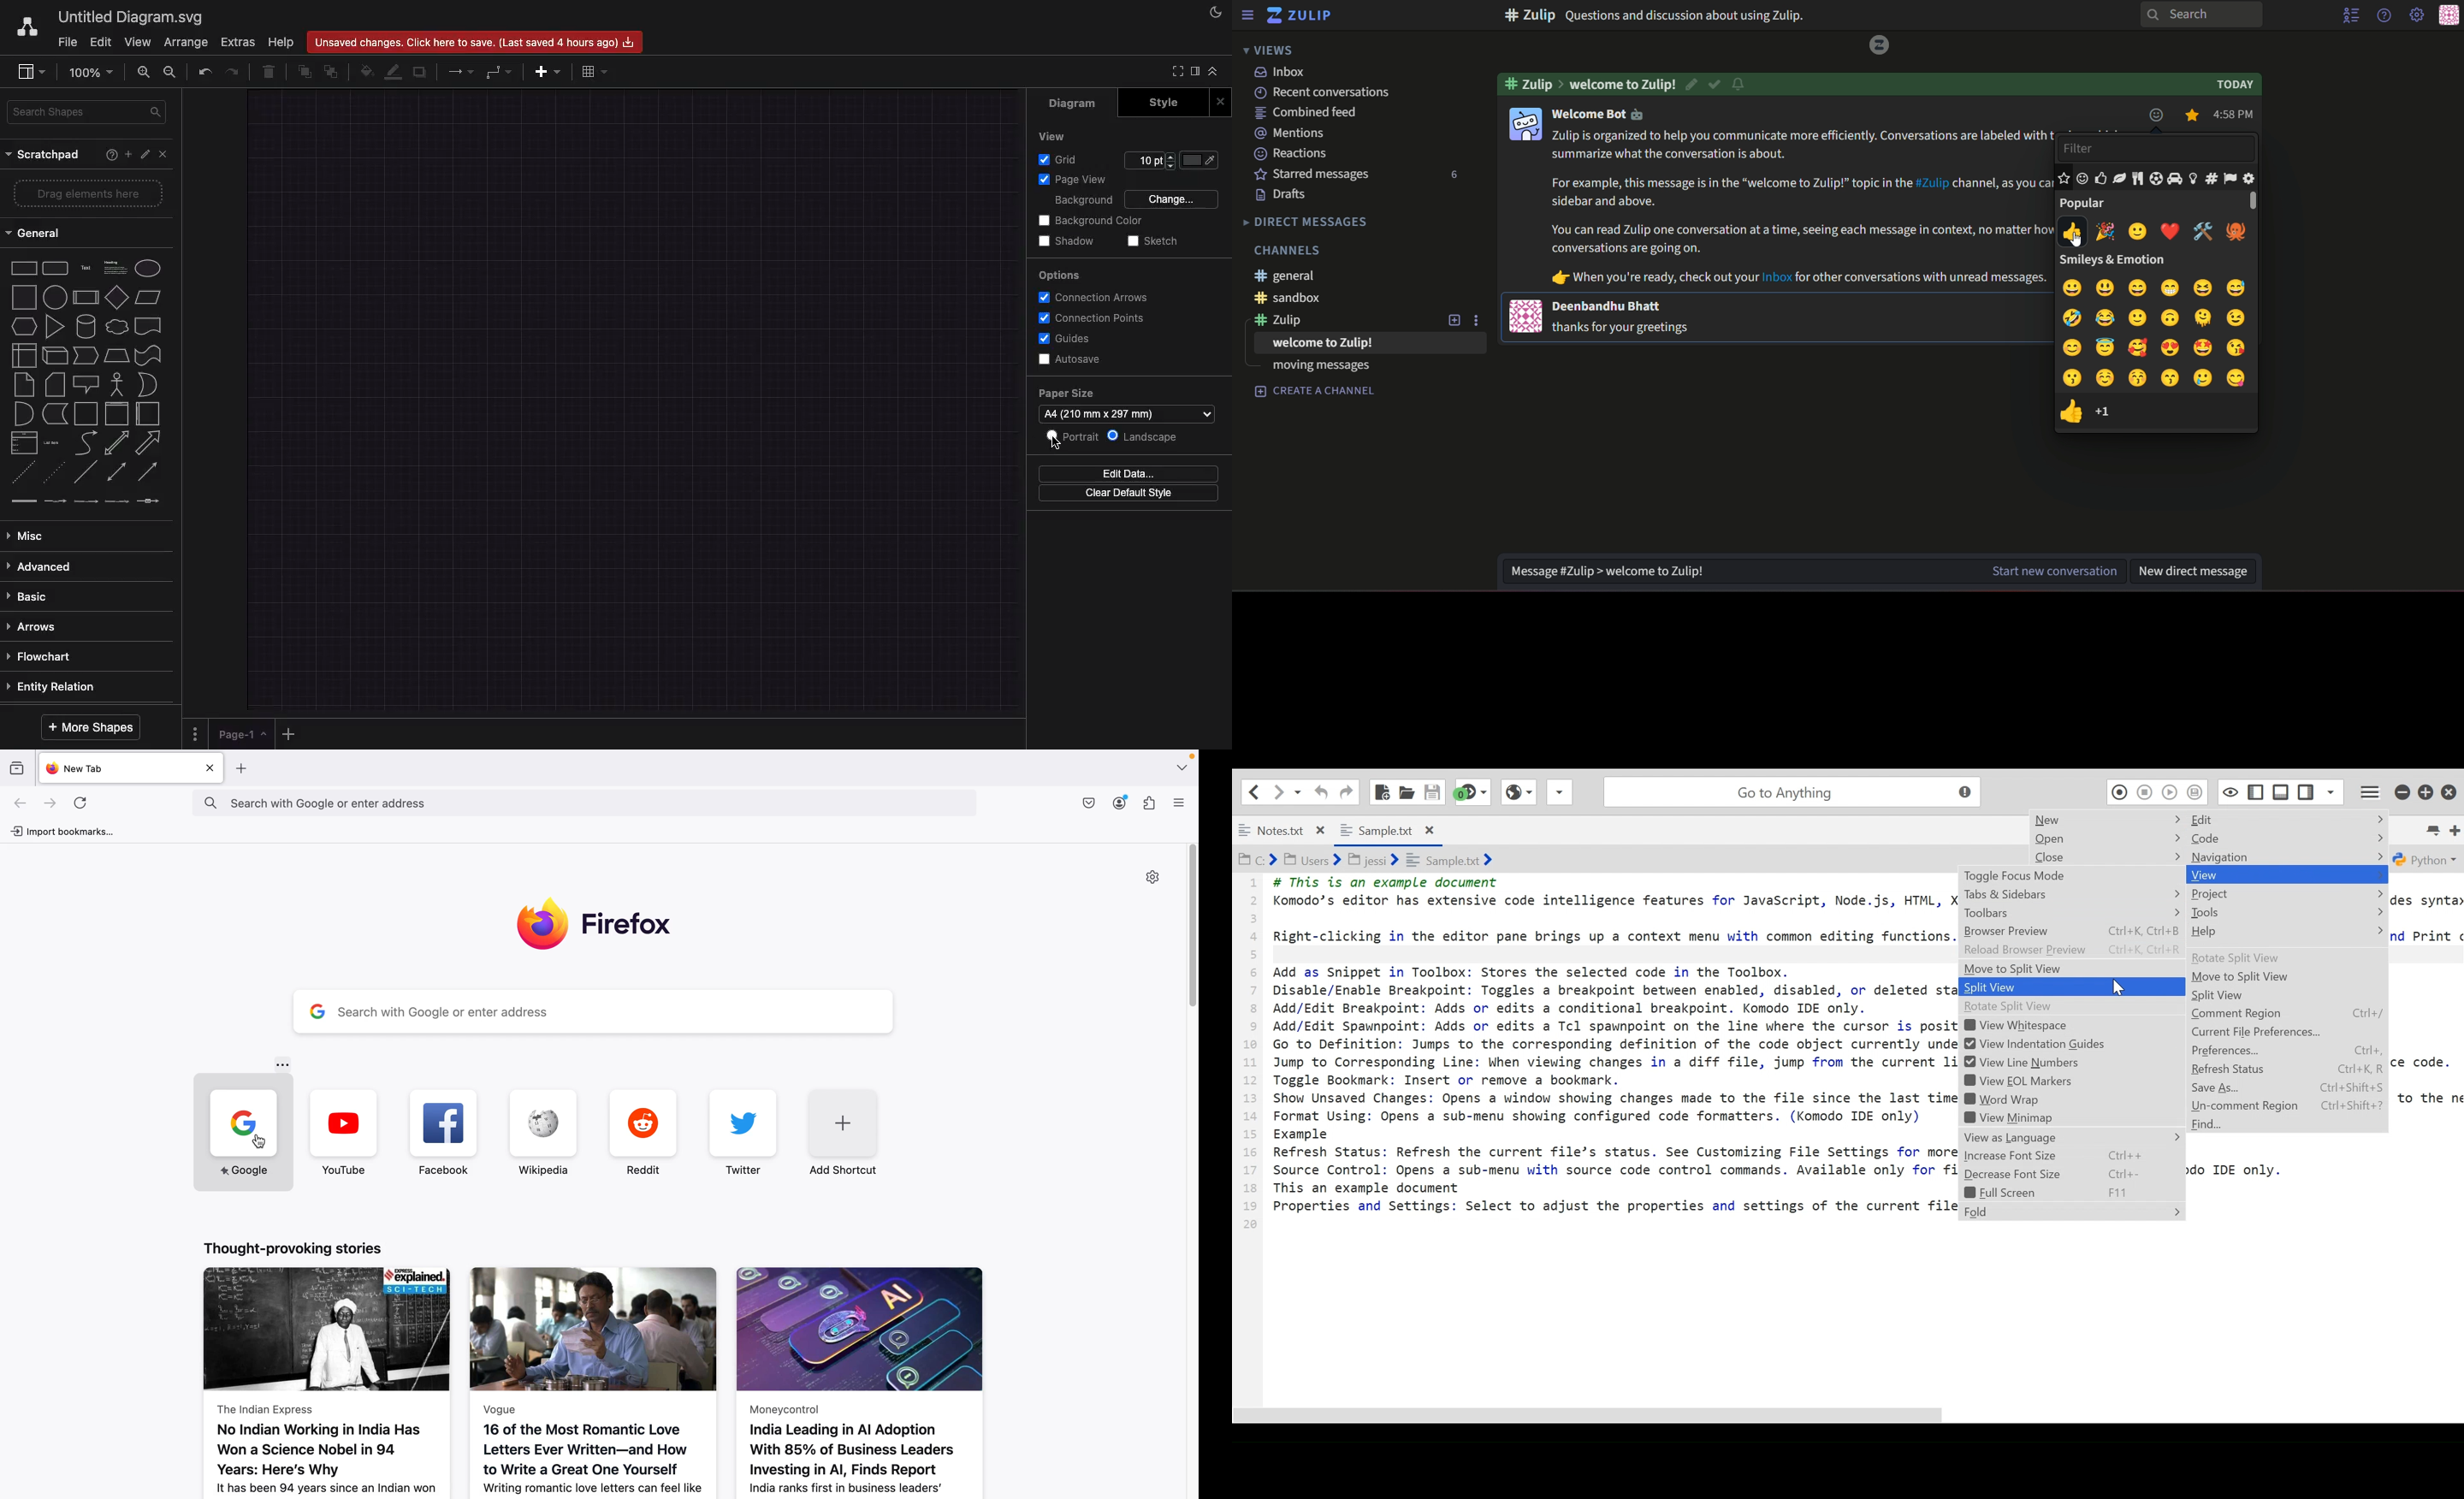 The width and height of the screenshot is (2464, 1512). What do you see at coordinates (1291, 152) in the screenshot?
I see `Reactions` at bounding box center [1291, 152].